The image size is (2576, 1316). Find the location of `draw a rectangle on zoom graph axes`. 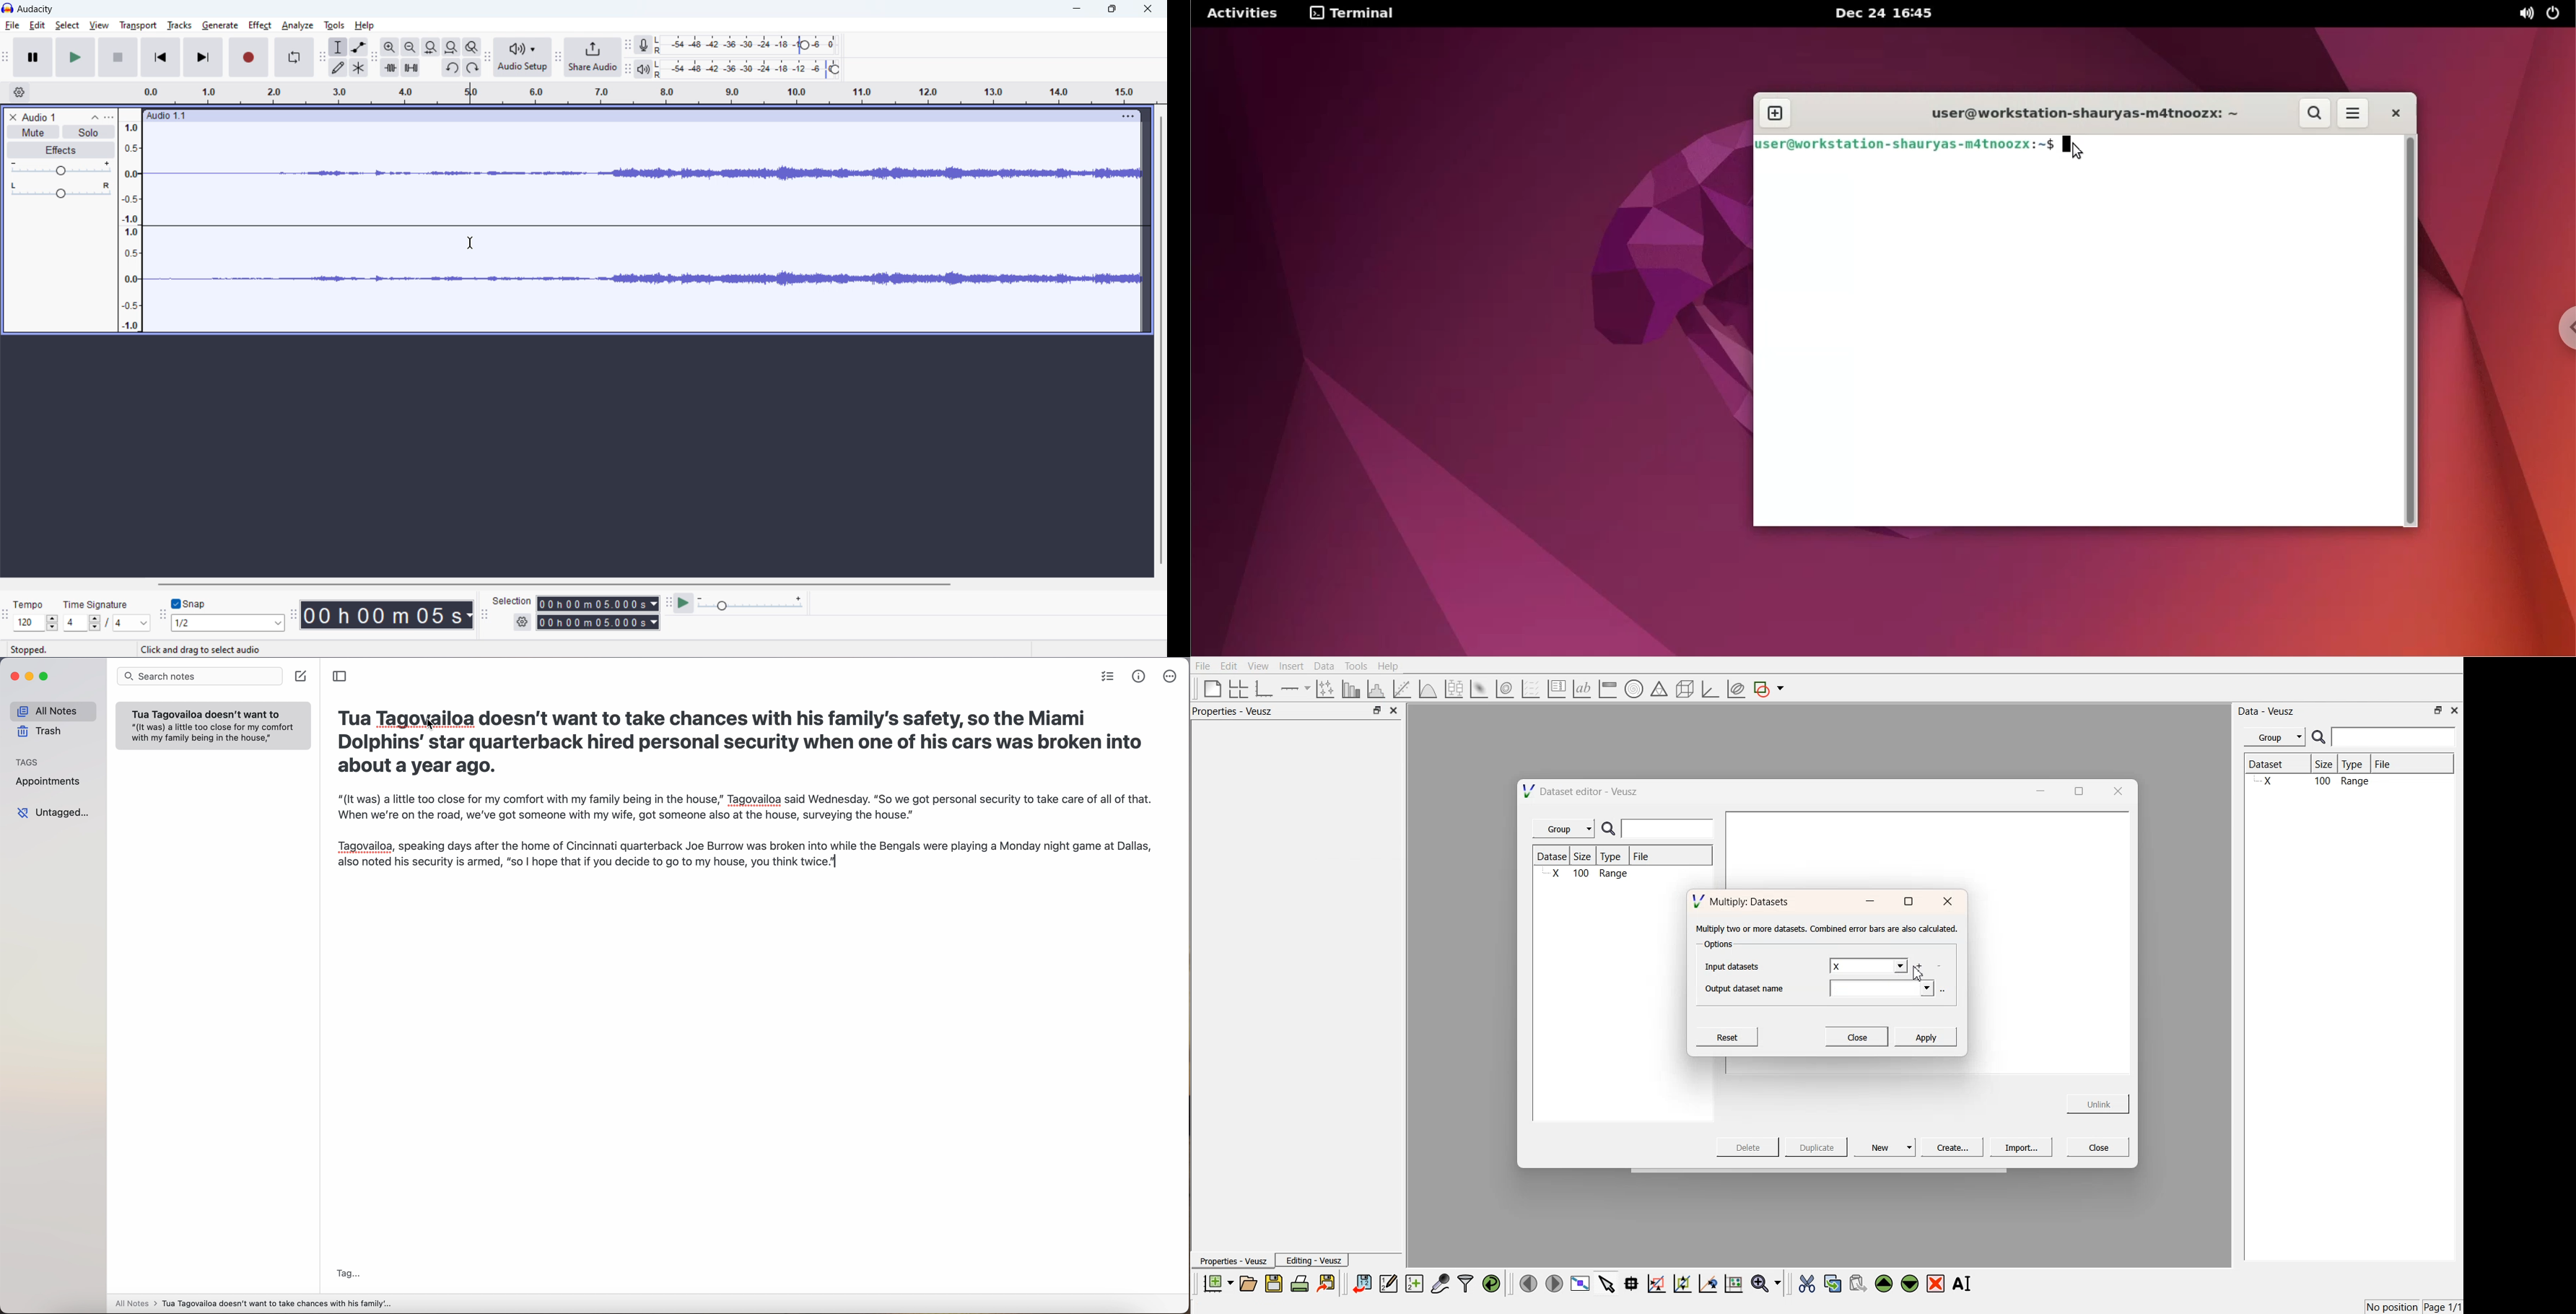

draw a rectangle on zoom graph axes is located at coordinates (1656, 1282).